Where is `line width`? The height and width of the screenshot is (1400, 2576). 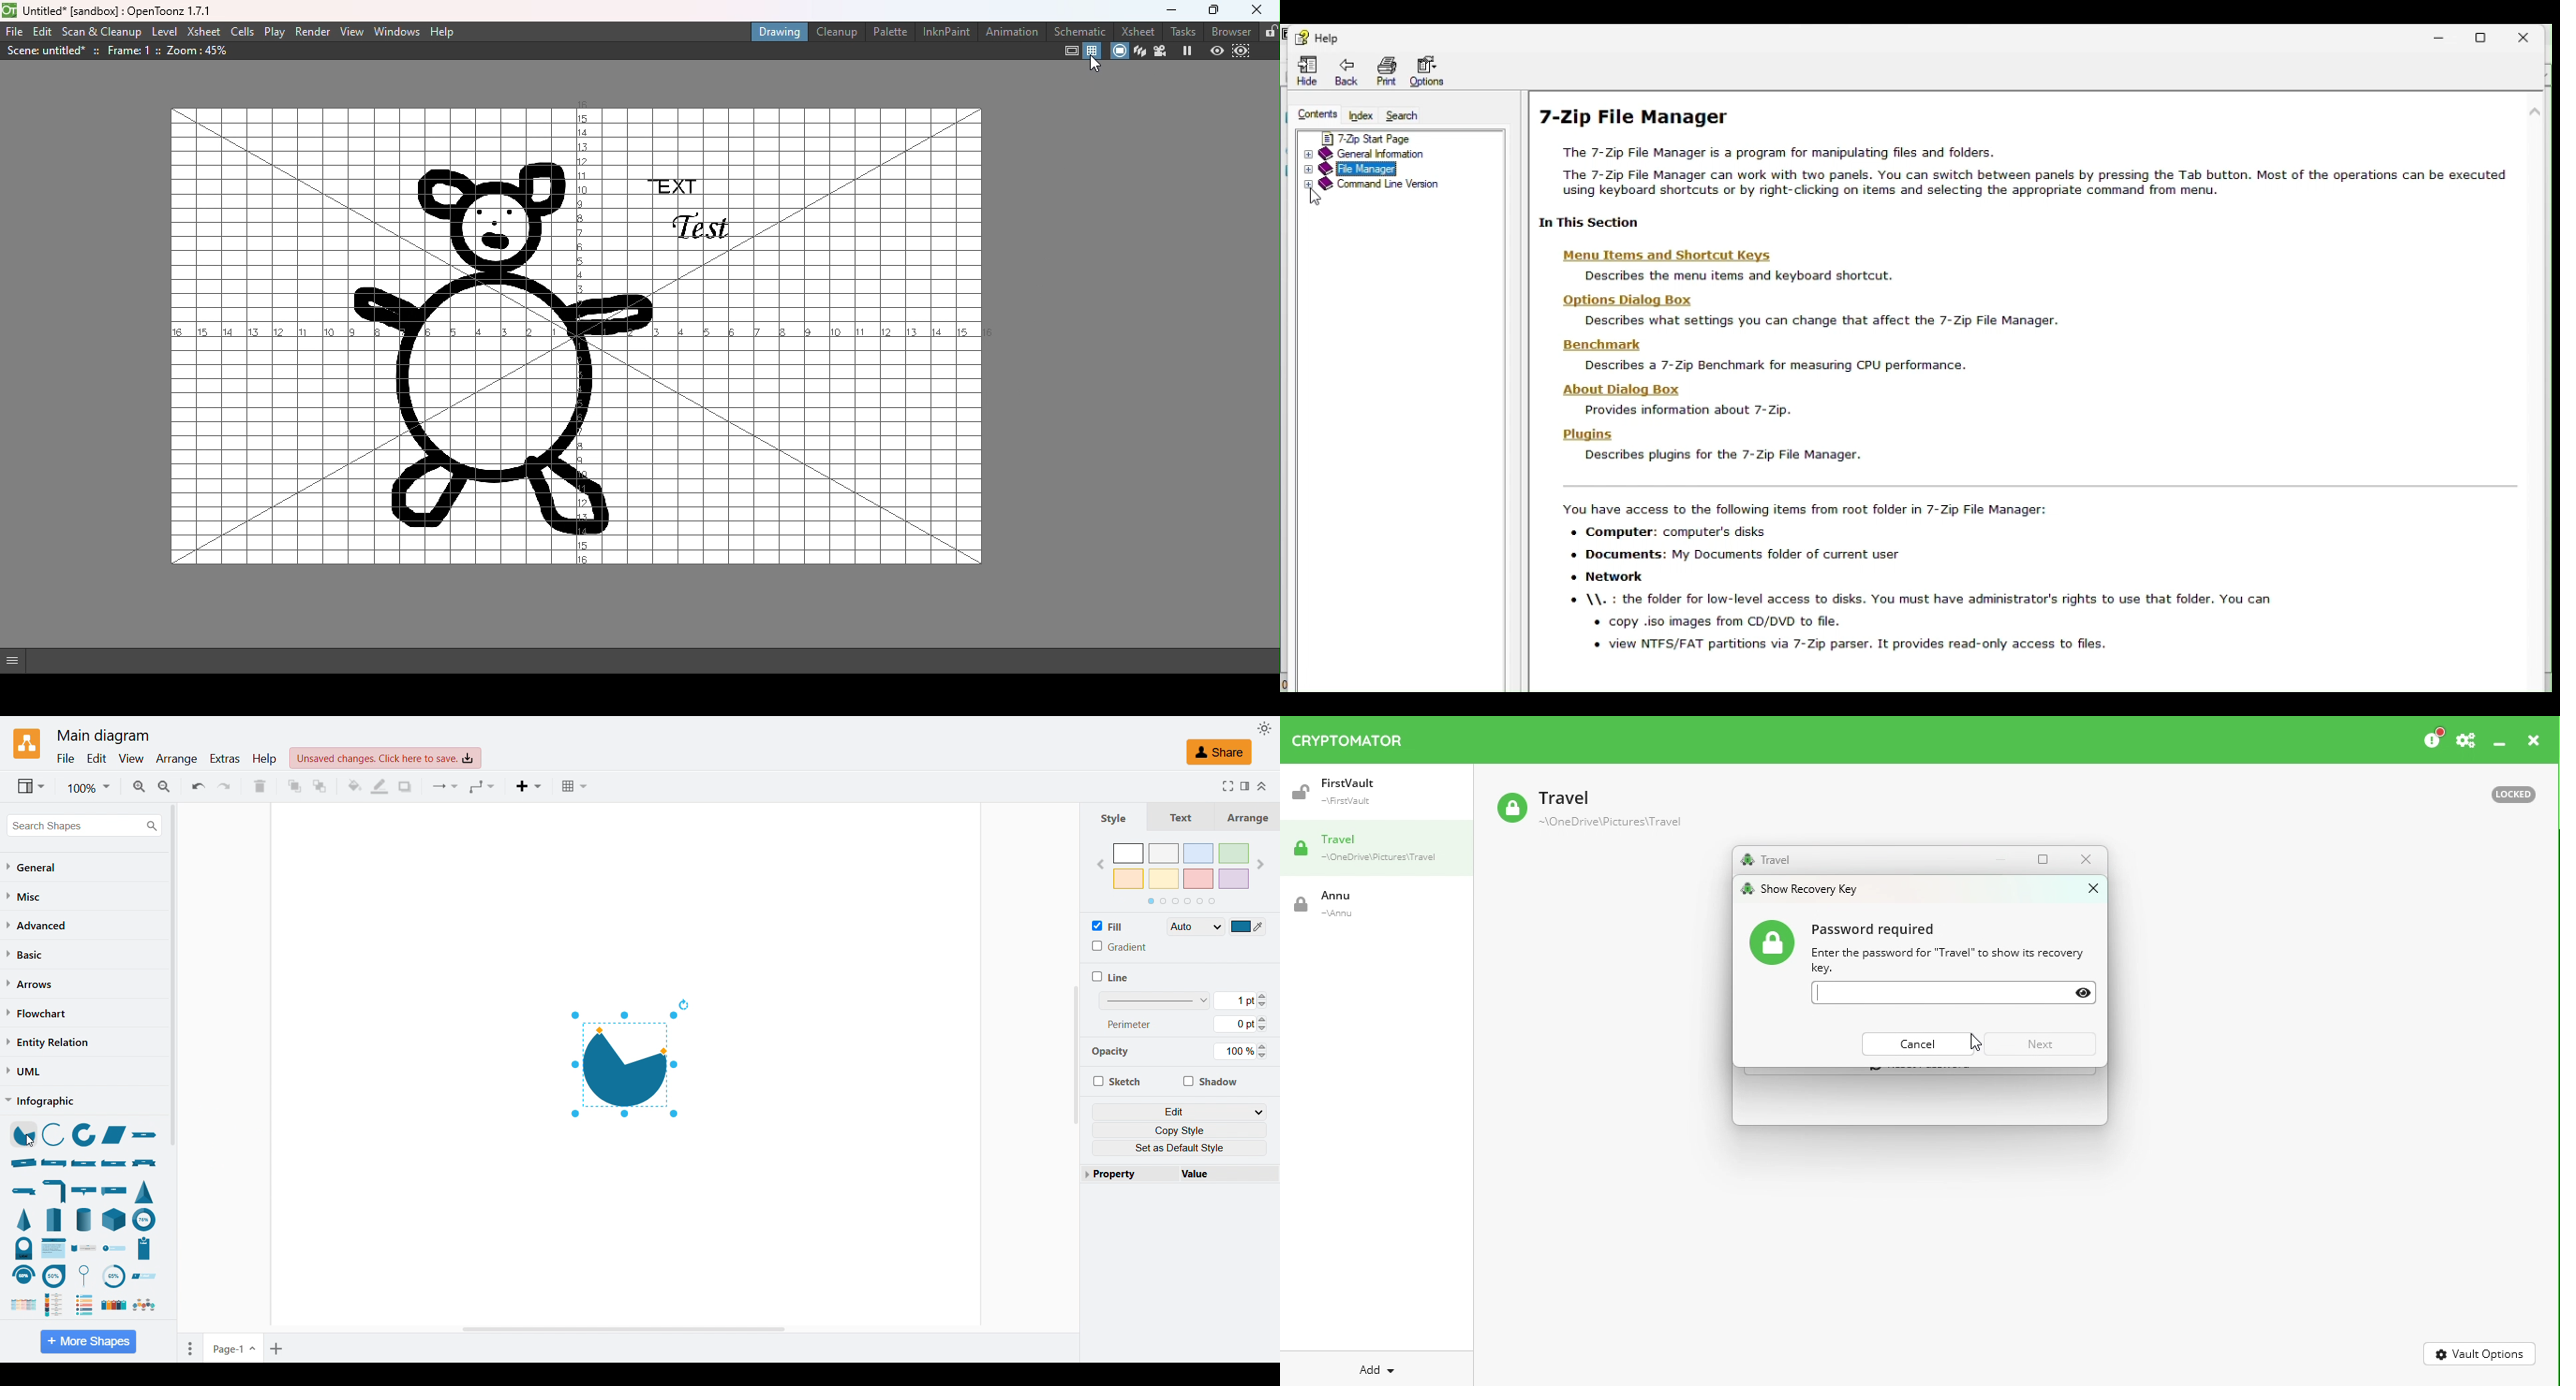 line width is located at coordinates (1156, 1002).